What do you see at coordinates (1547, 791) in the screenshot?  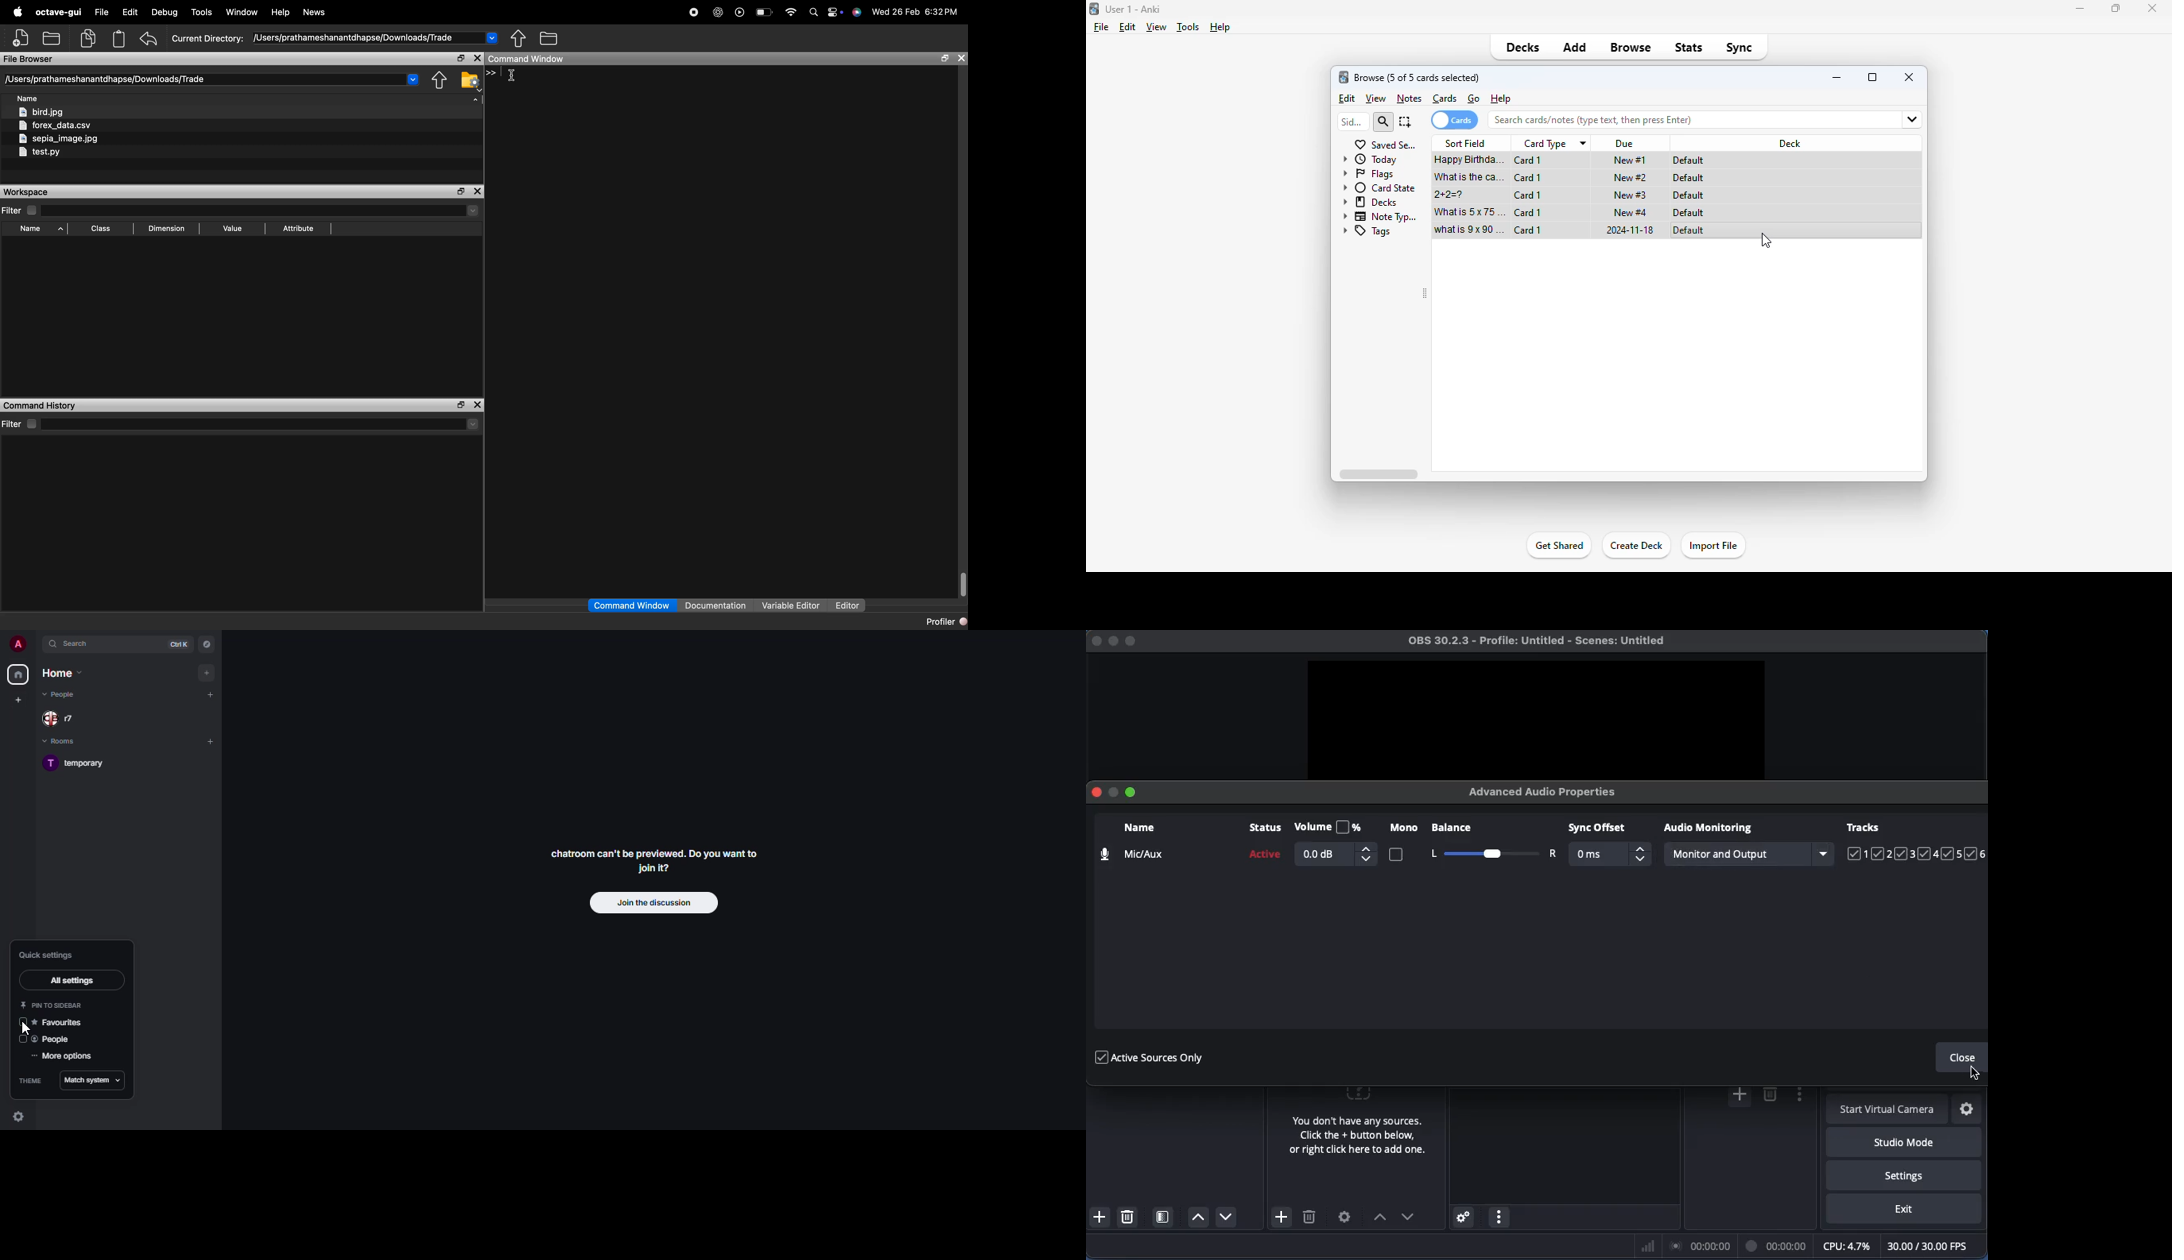 I see `Advanced audio properties` at bounding box center [1547, 791].